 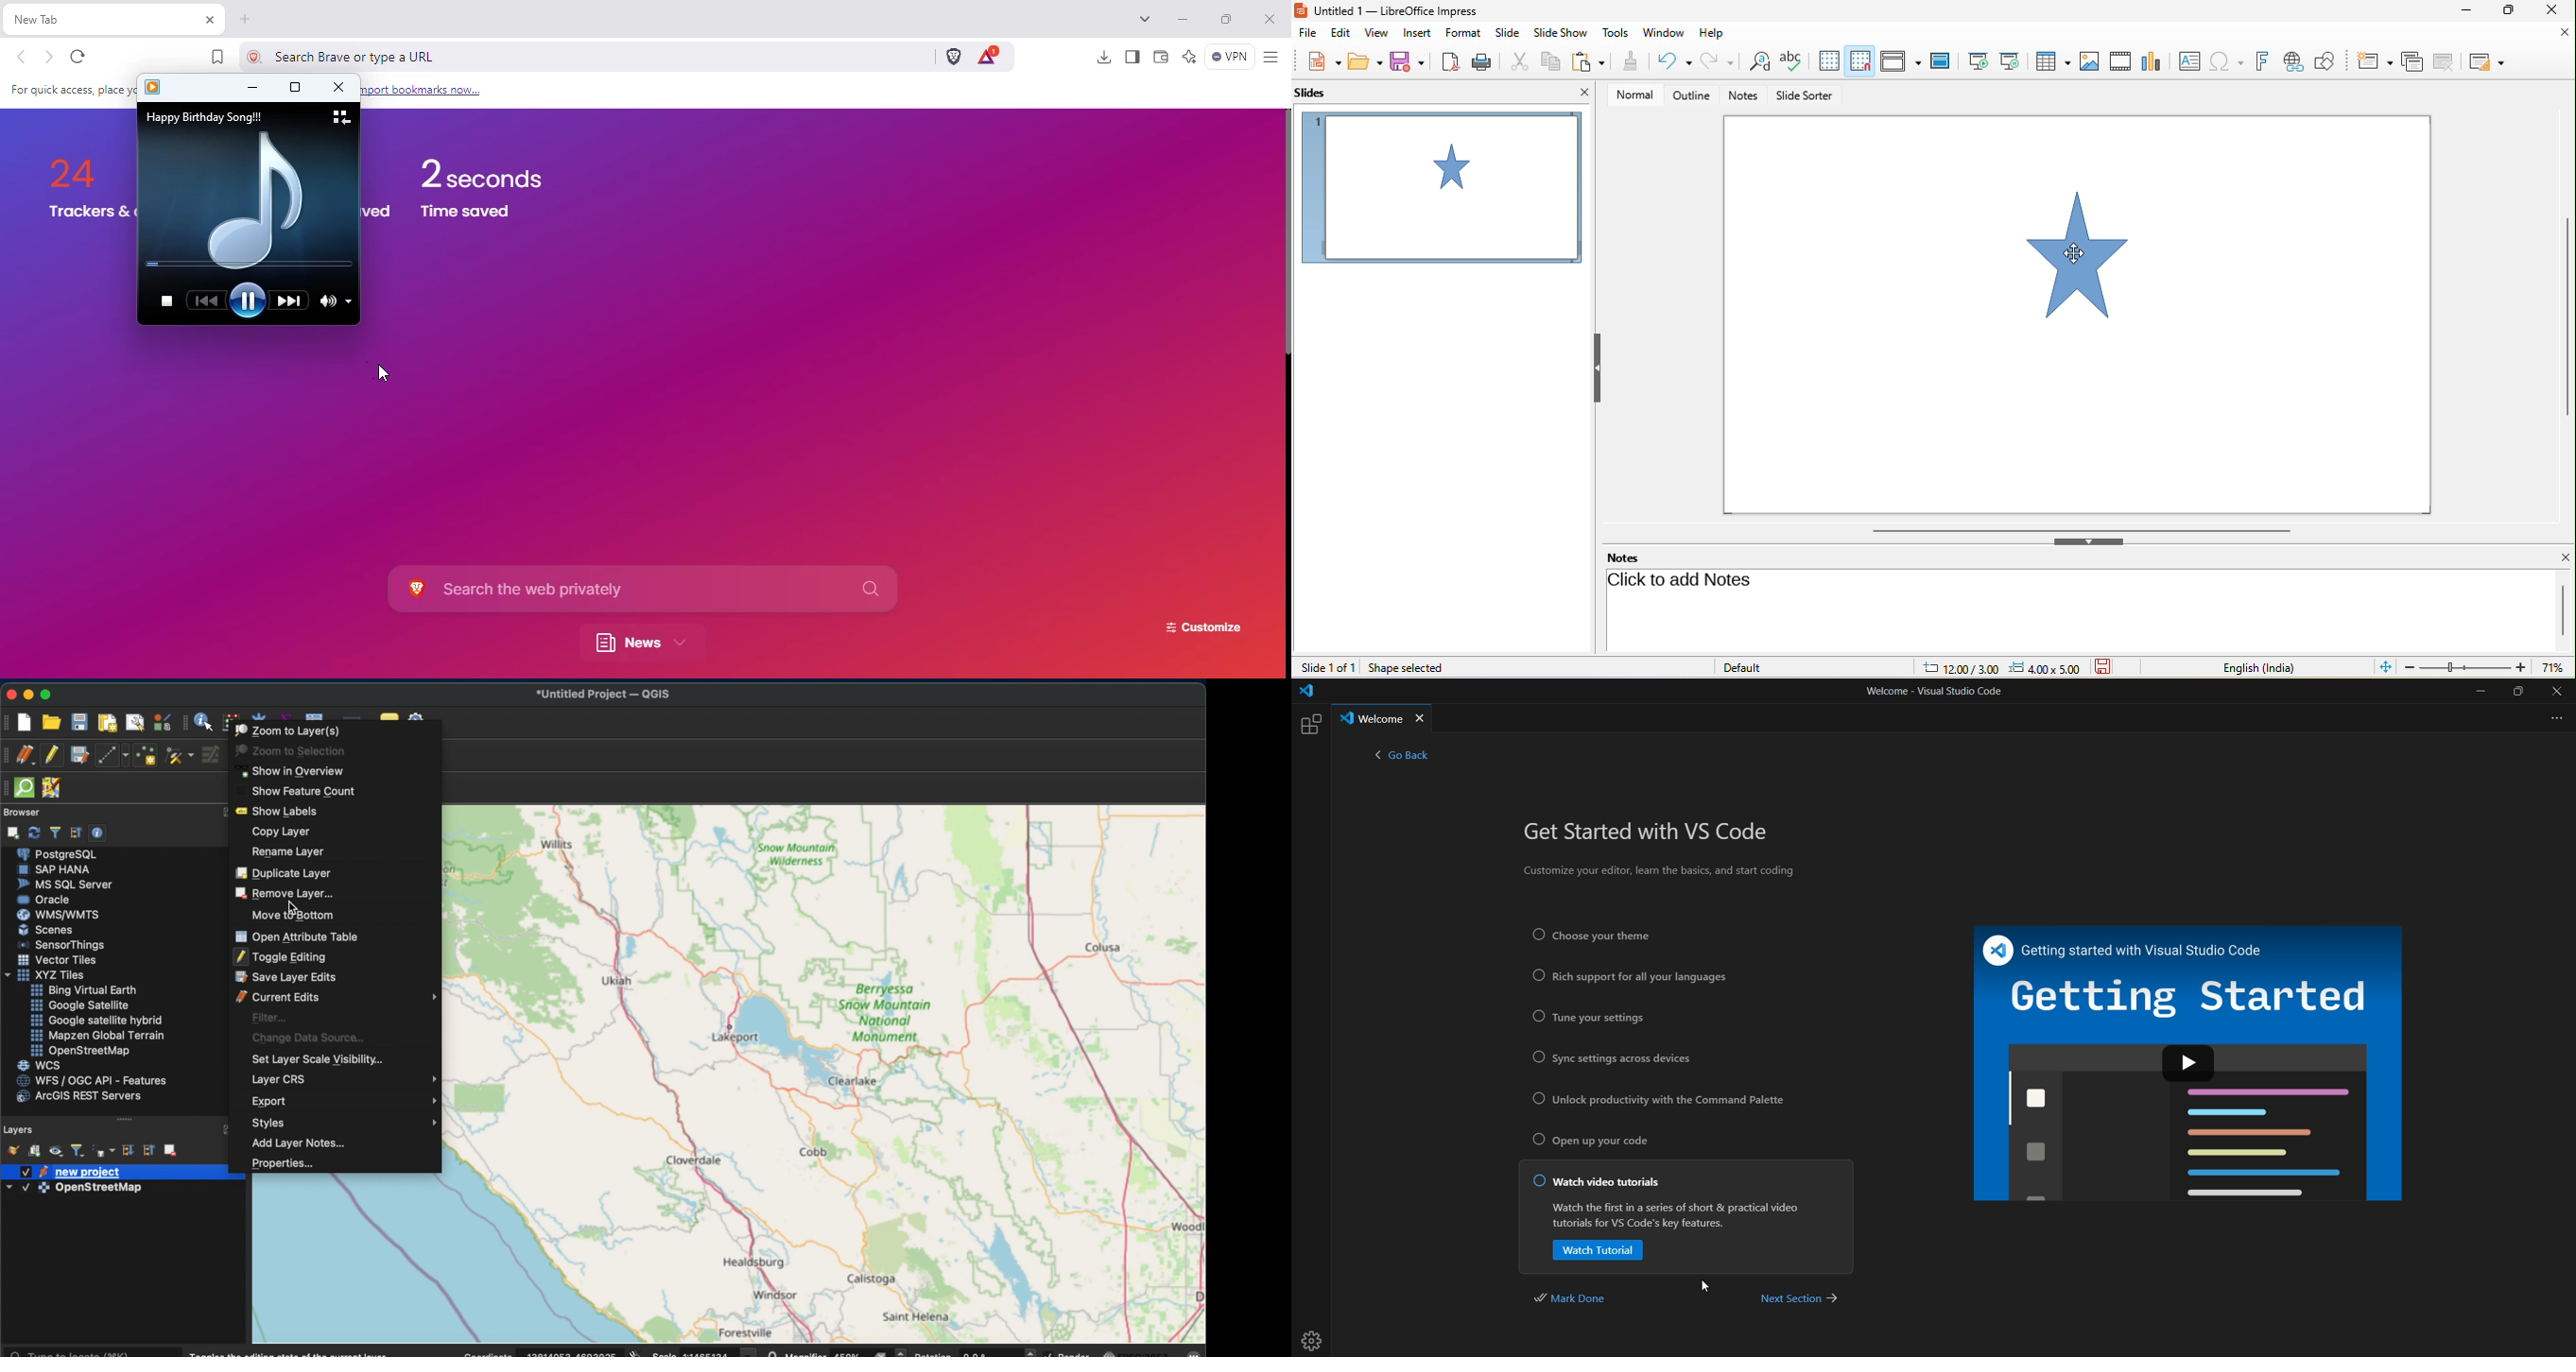 I want to click on spelling, so click(x=1792, y=61).